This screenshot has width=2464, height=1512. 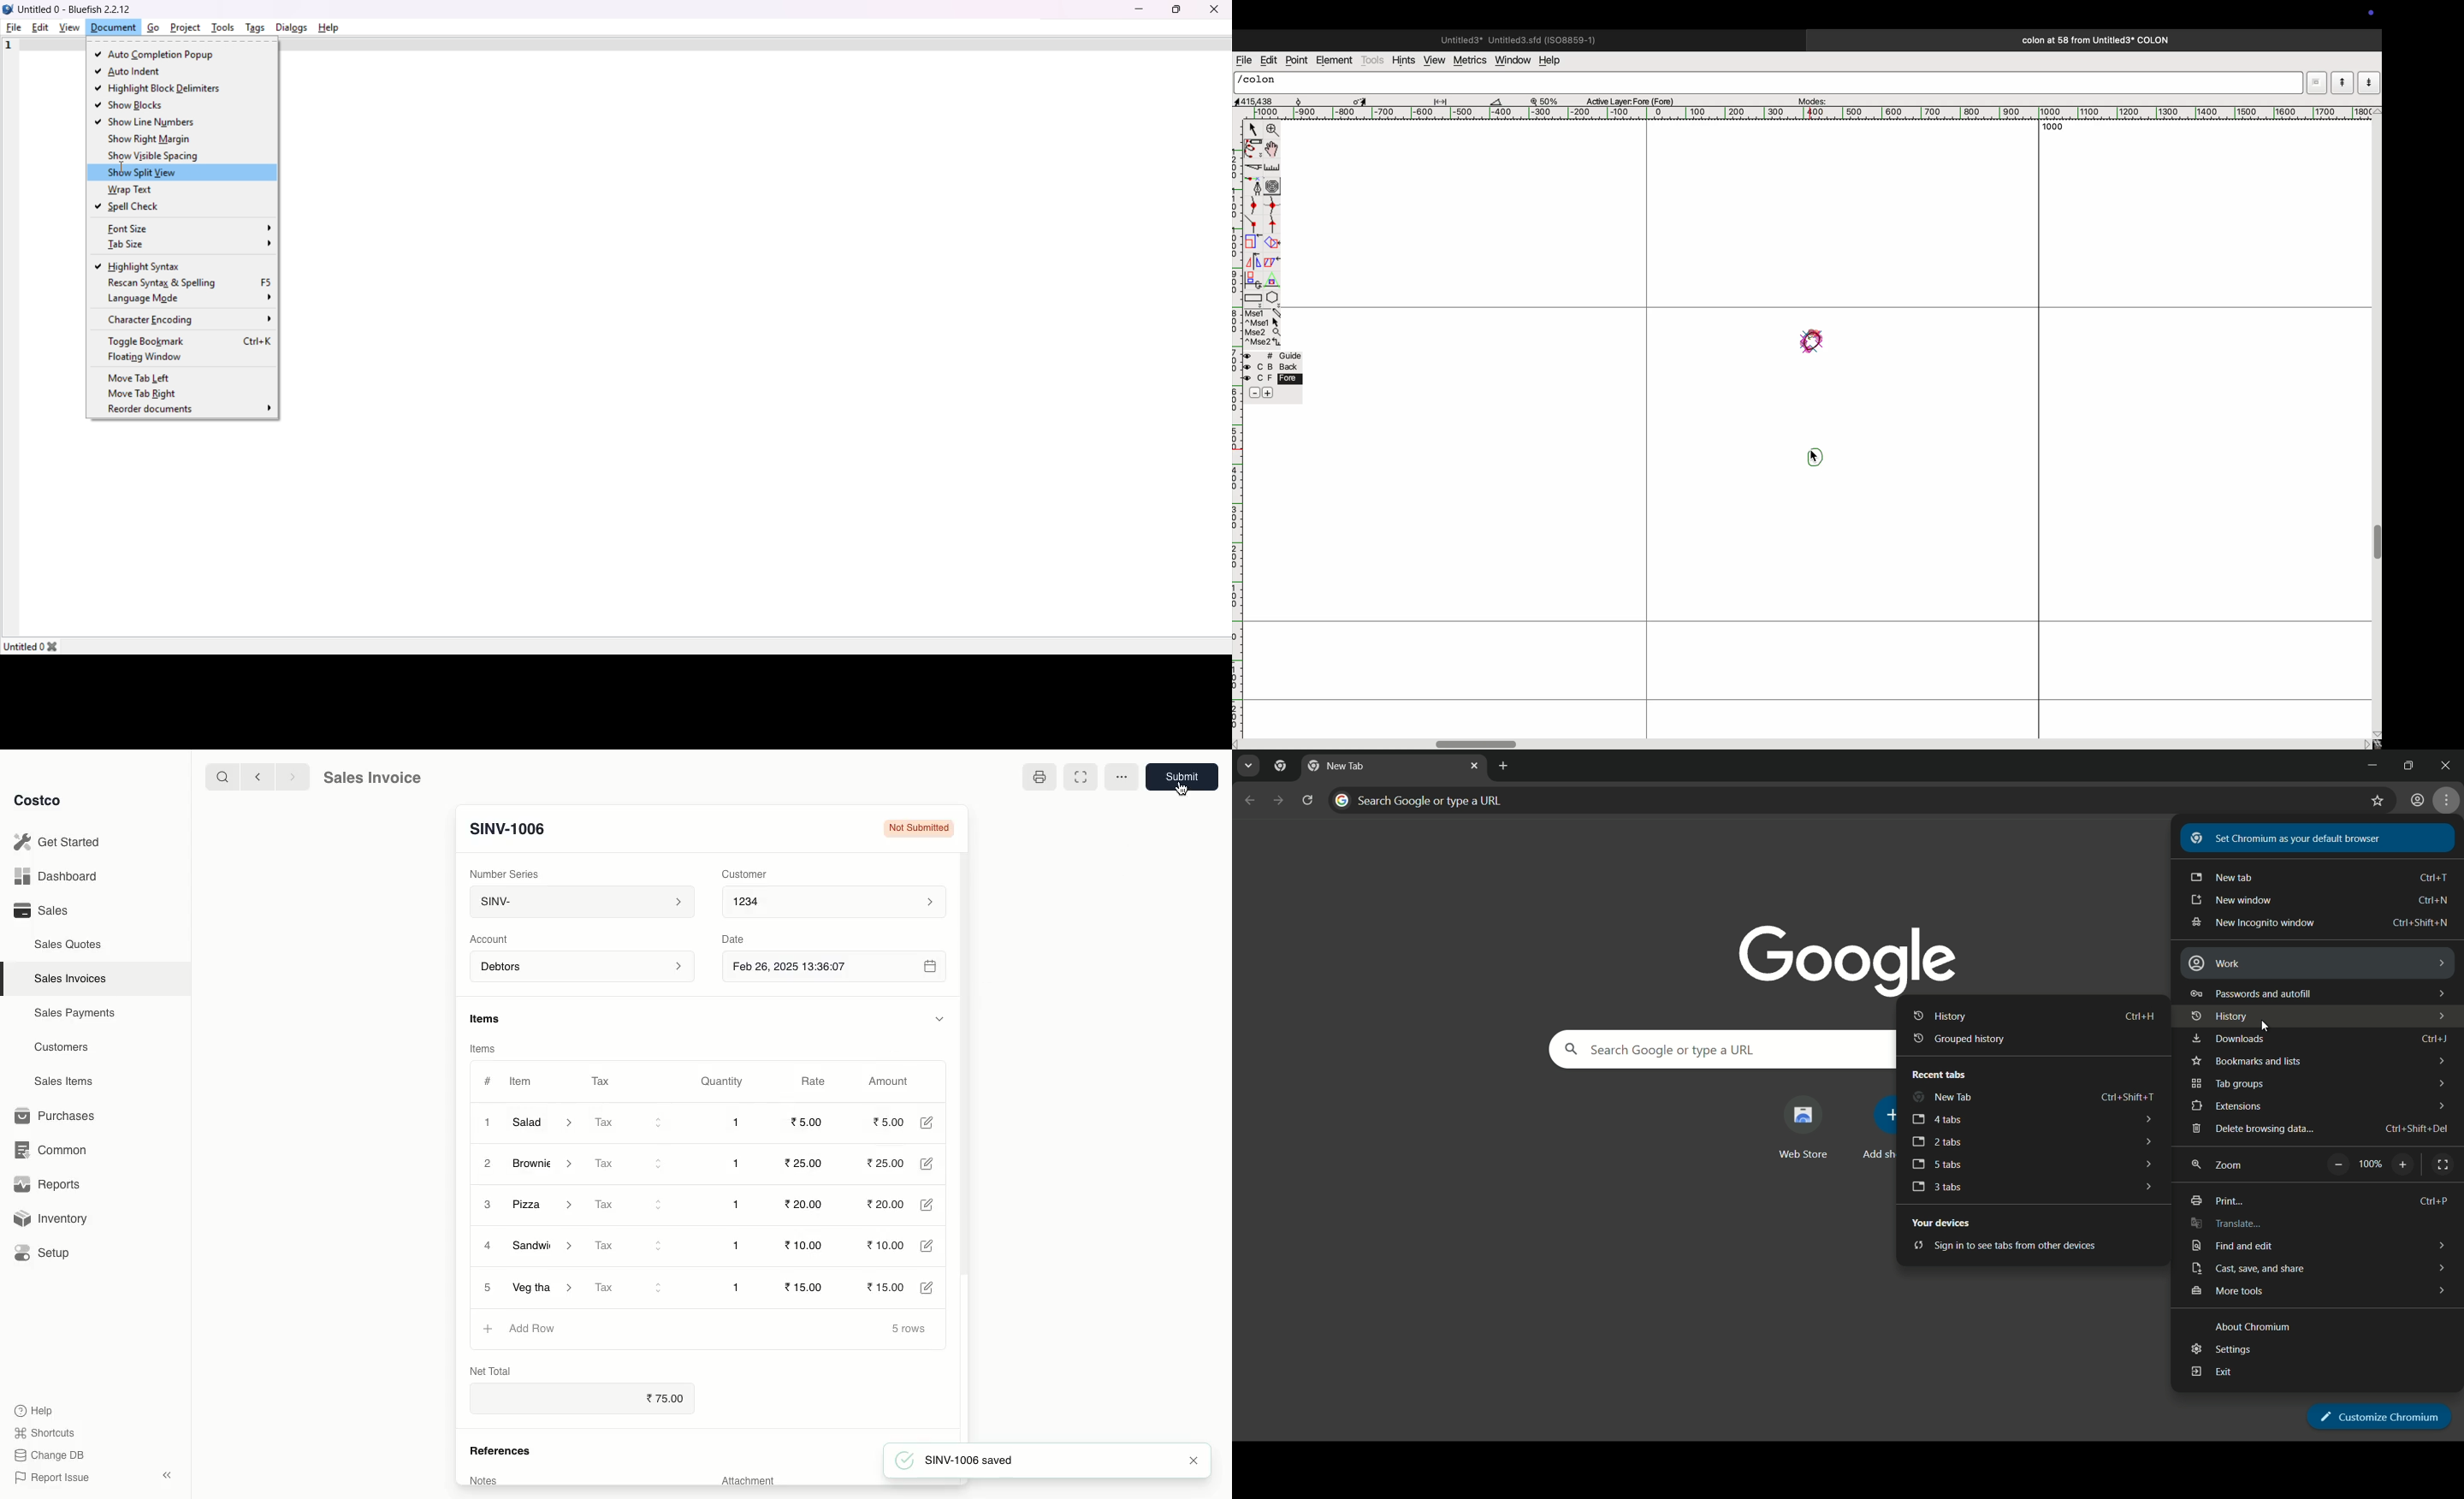 What do you see at coordinates (2126, 1097) in the screenshot?
I see `shortcut key` at bounding box center [2126, 1097].